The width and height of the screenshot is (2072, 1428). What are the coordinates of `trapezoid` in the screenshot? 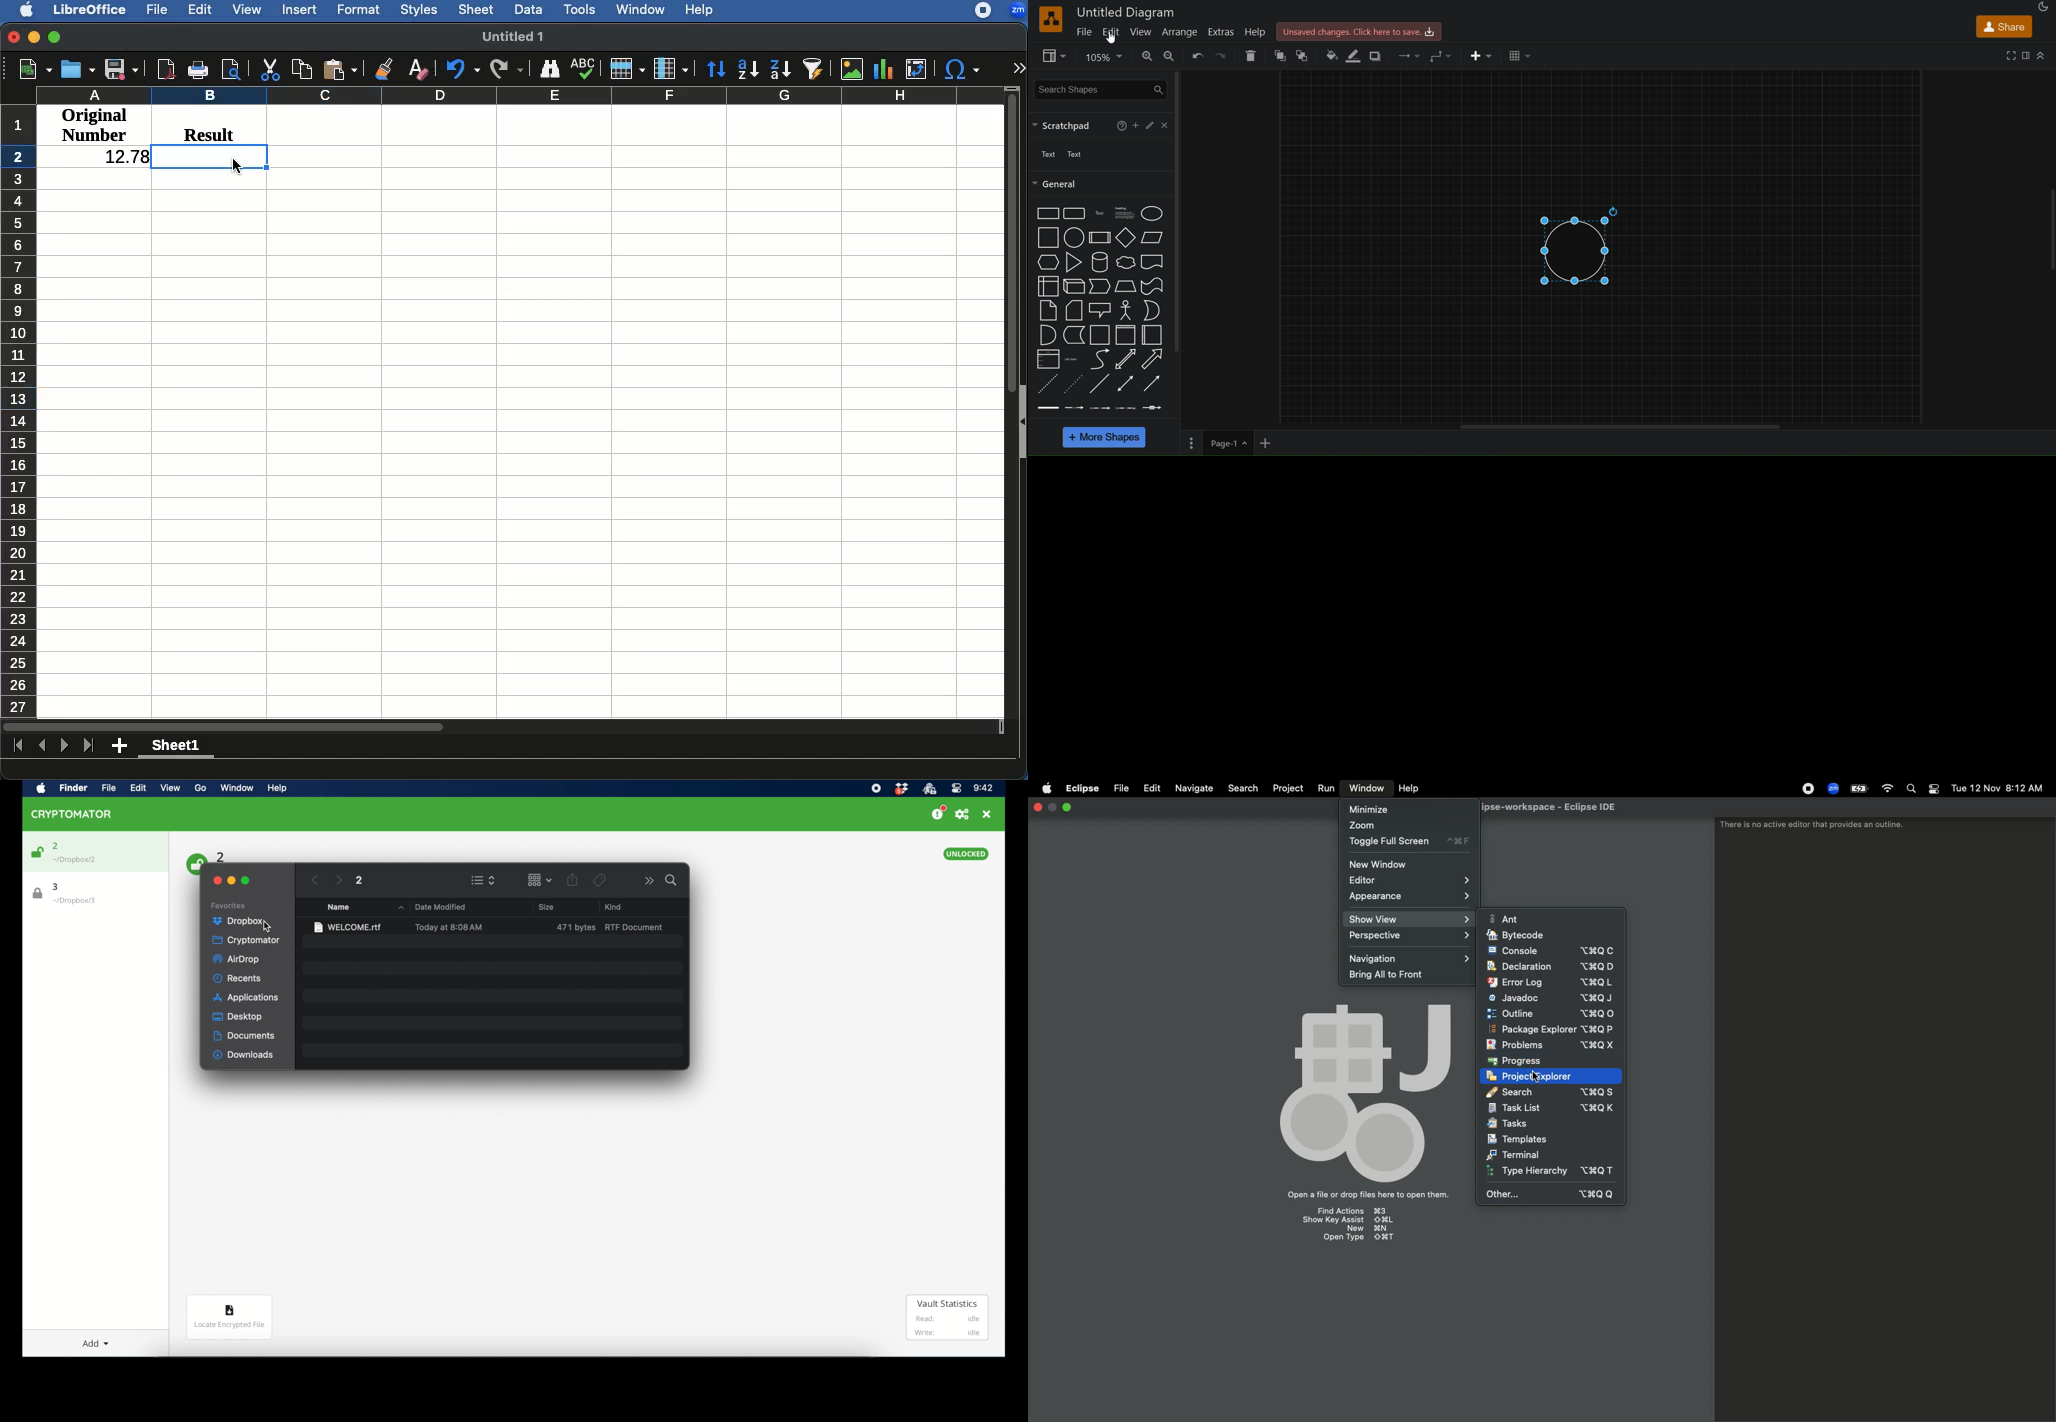 It's located at (1125, 286).